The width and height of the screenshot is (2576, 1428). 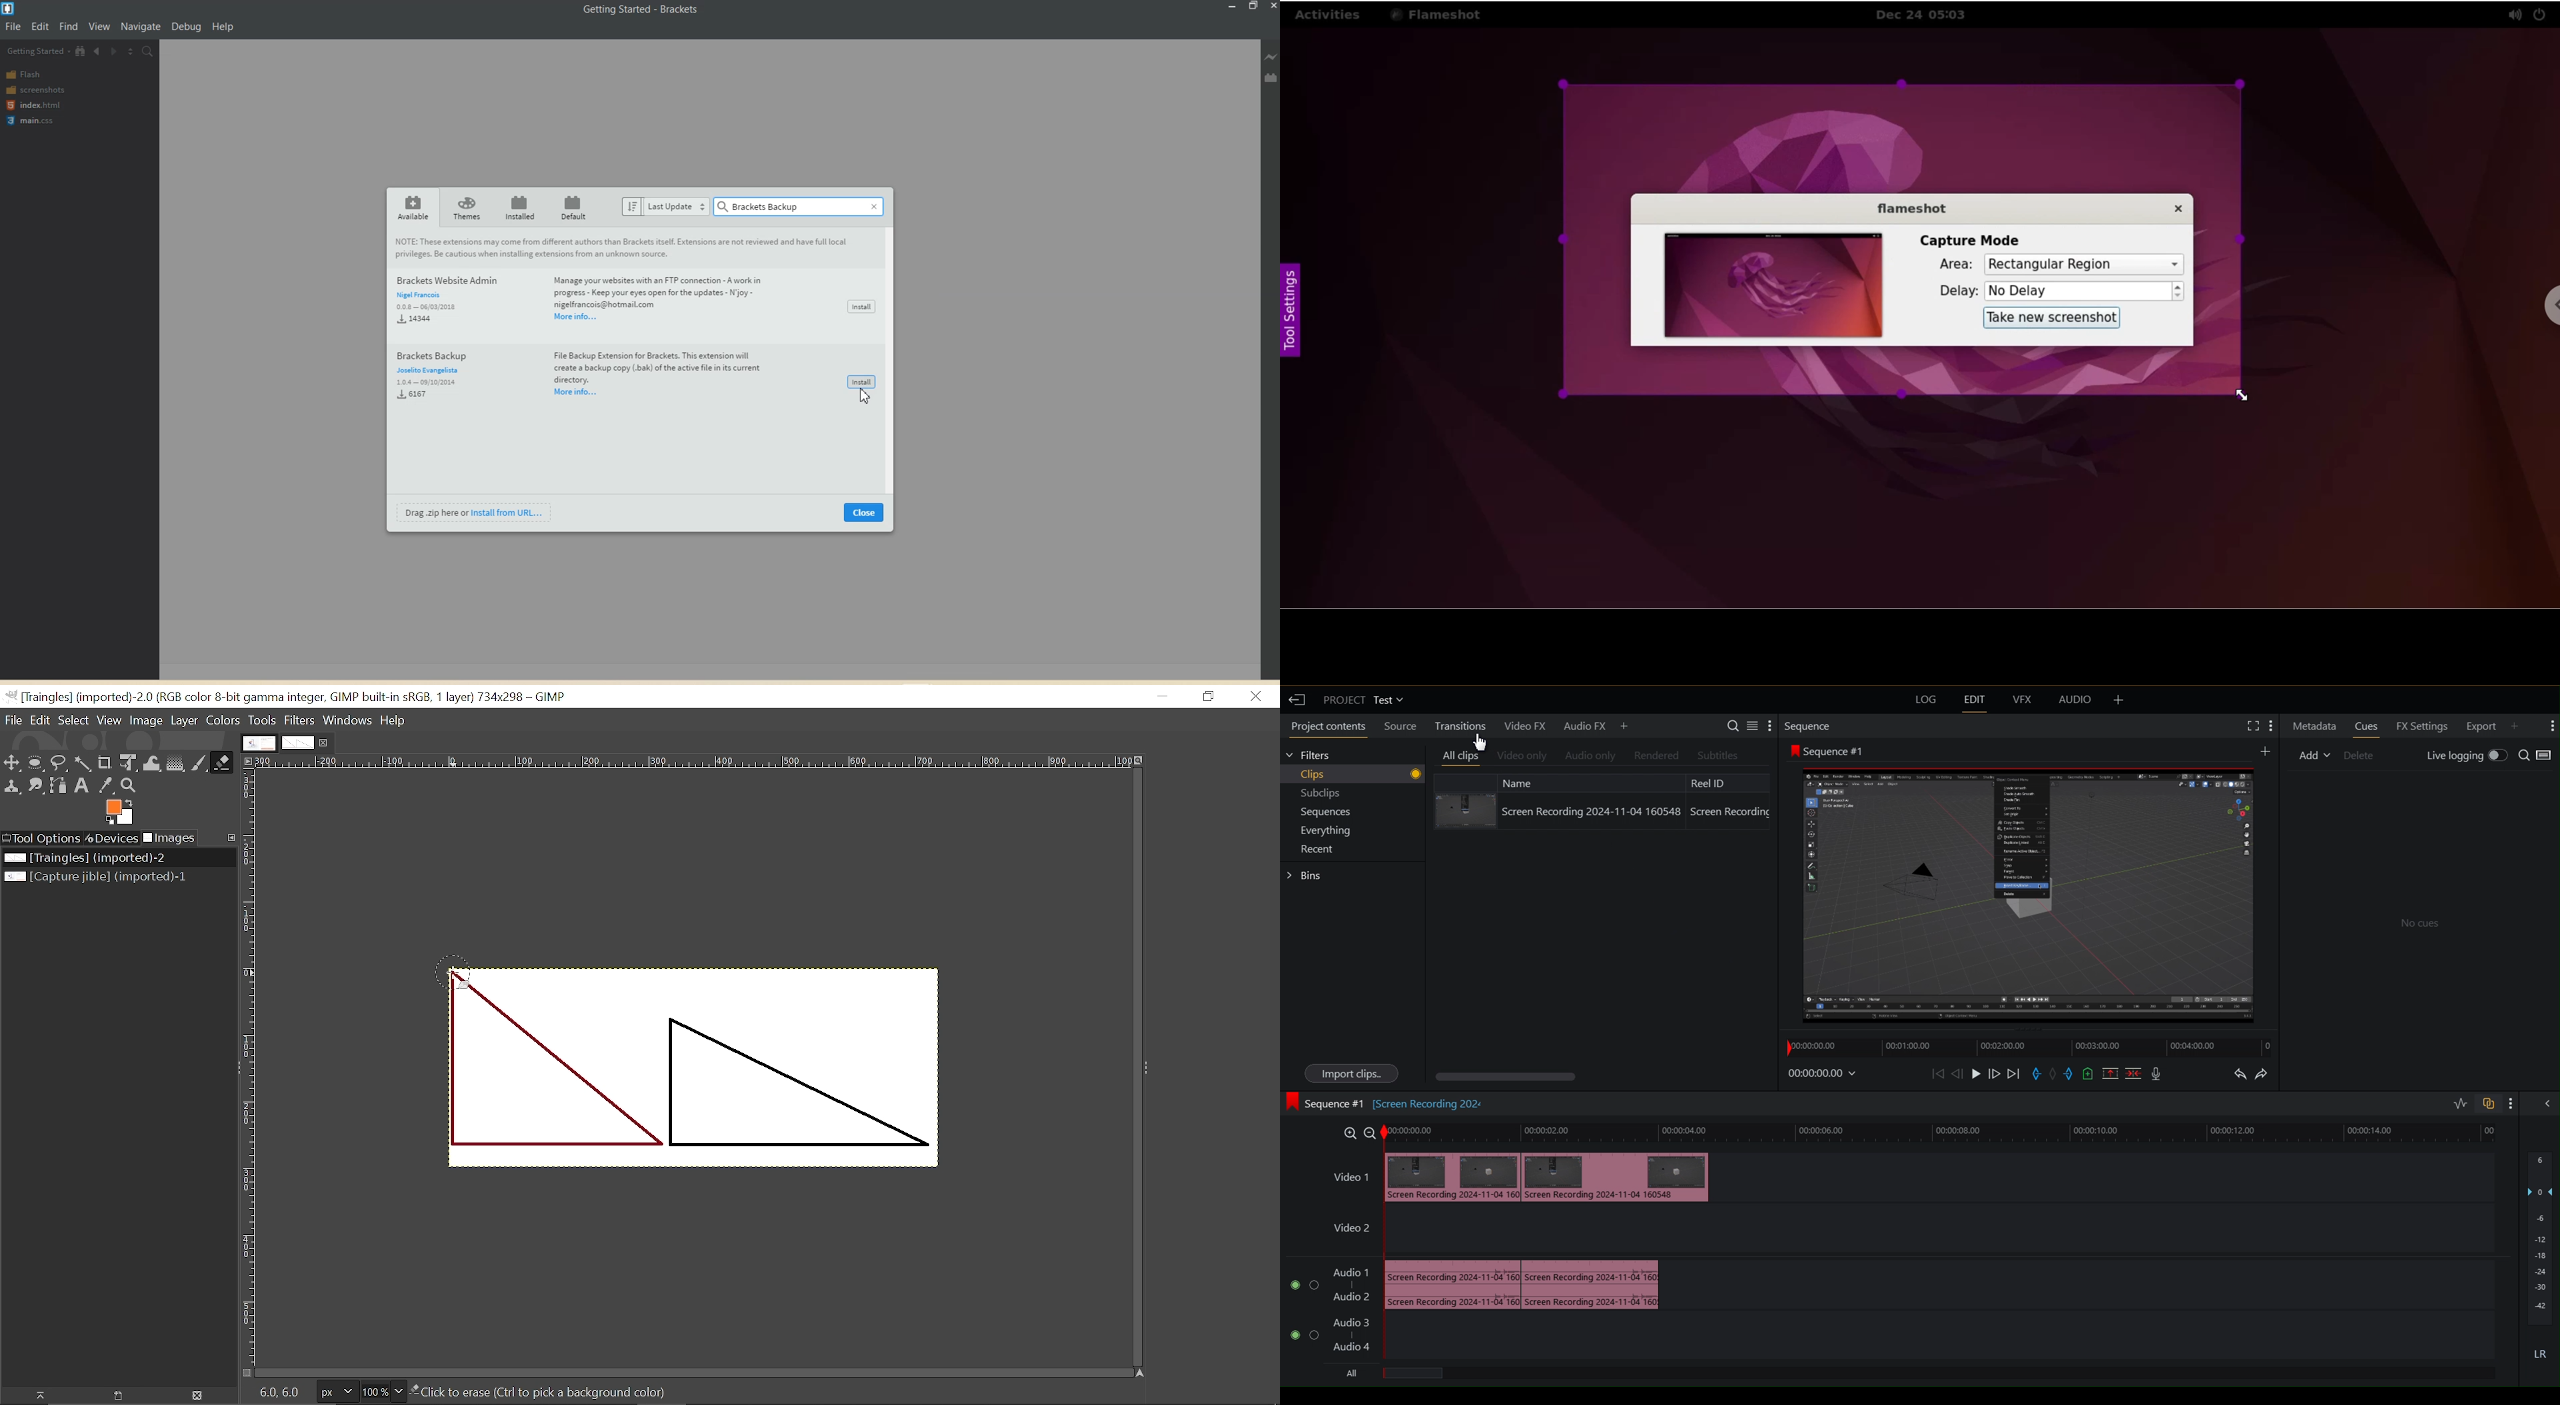 I want to click on Everything, so click(x=1326, y=831).